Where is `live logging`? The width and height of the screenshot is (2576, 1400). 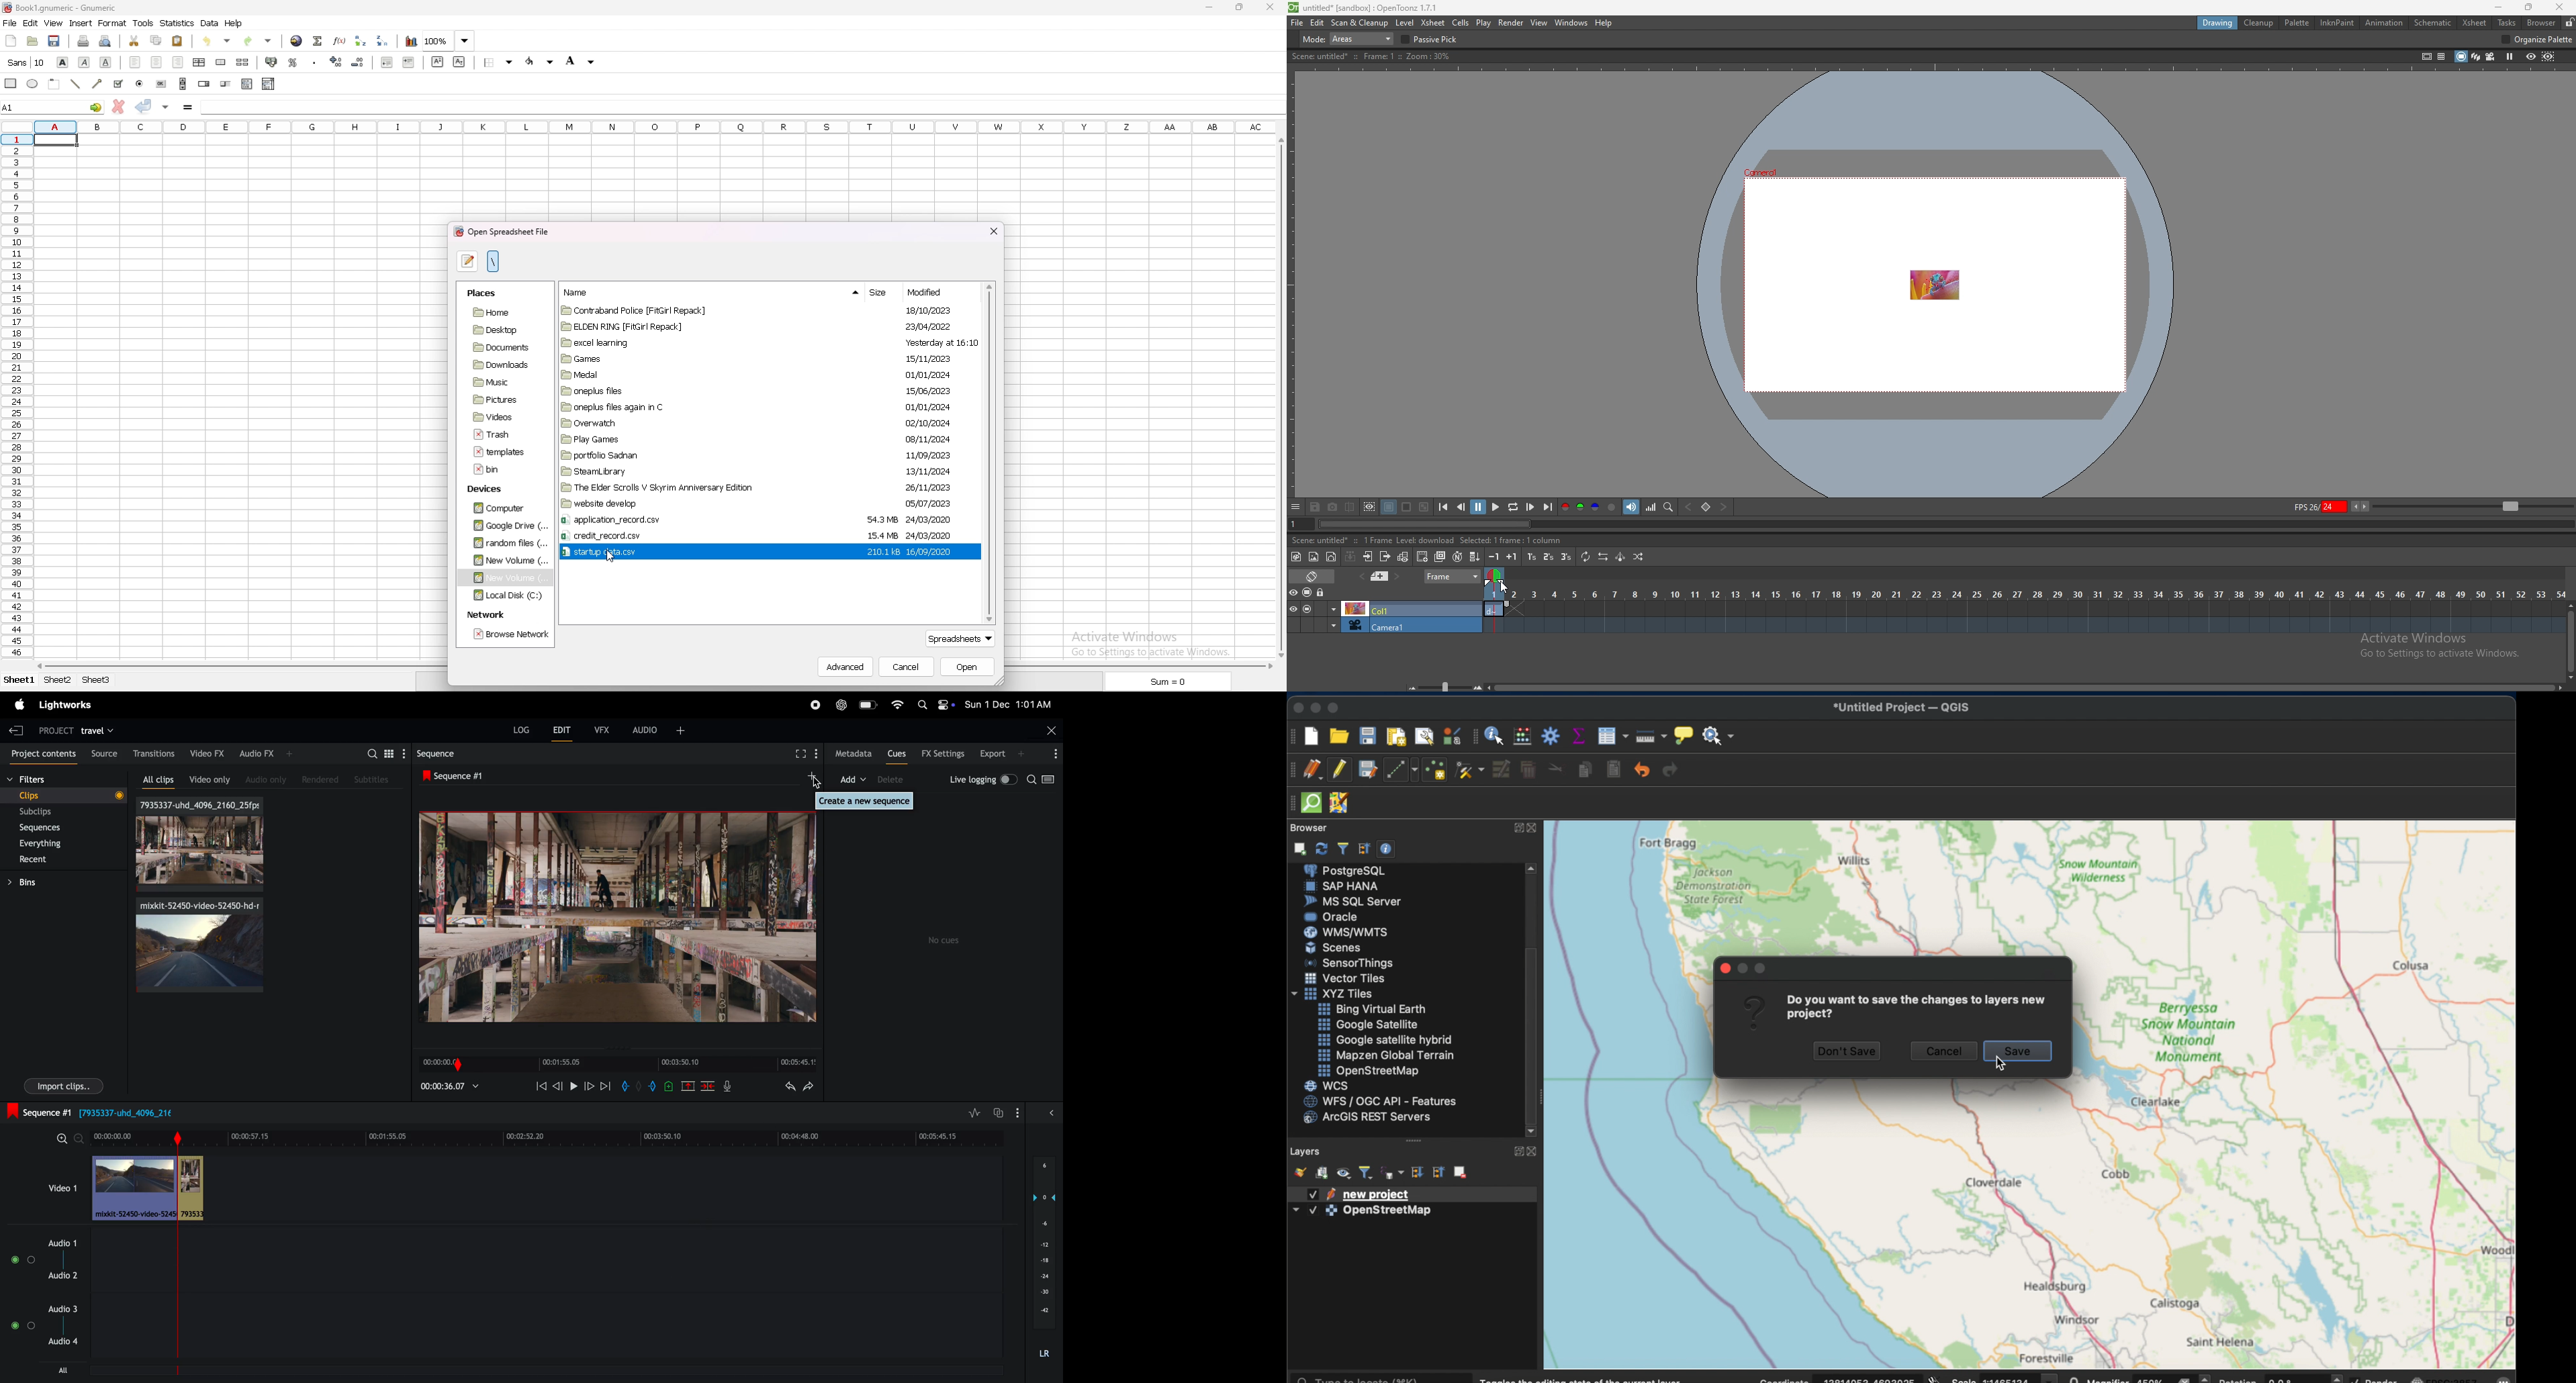
live logging is located at coordinates (984, 780).